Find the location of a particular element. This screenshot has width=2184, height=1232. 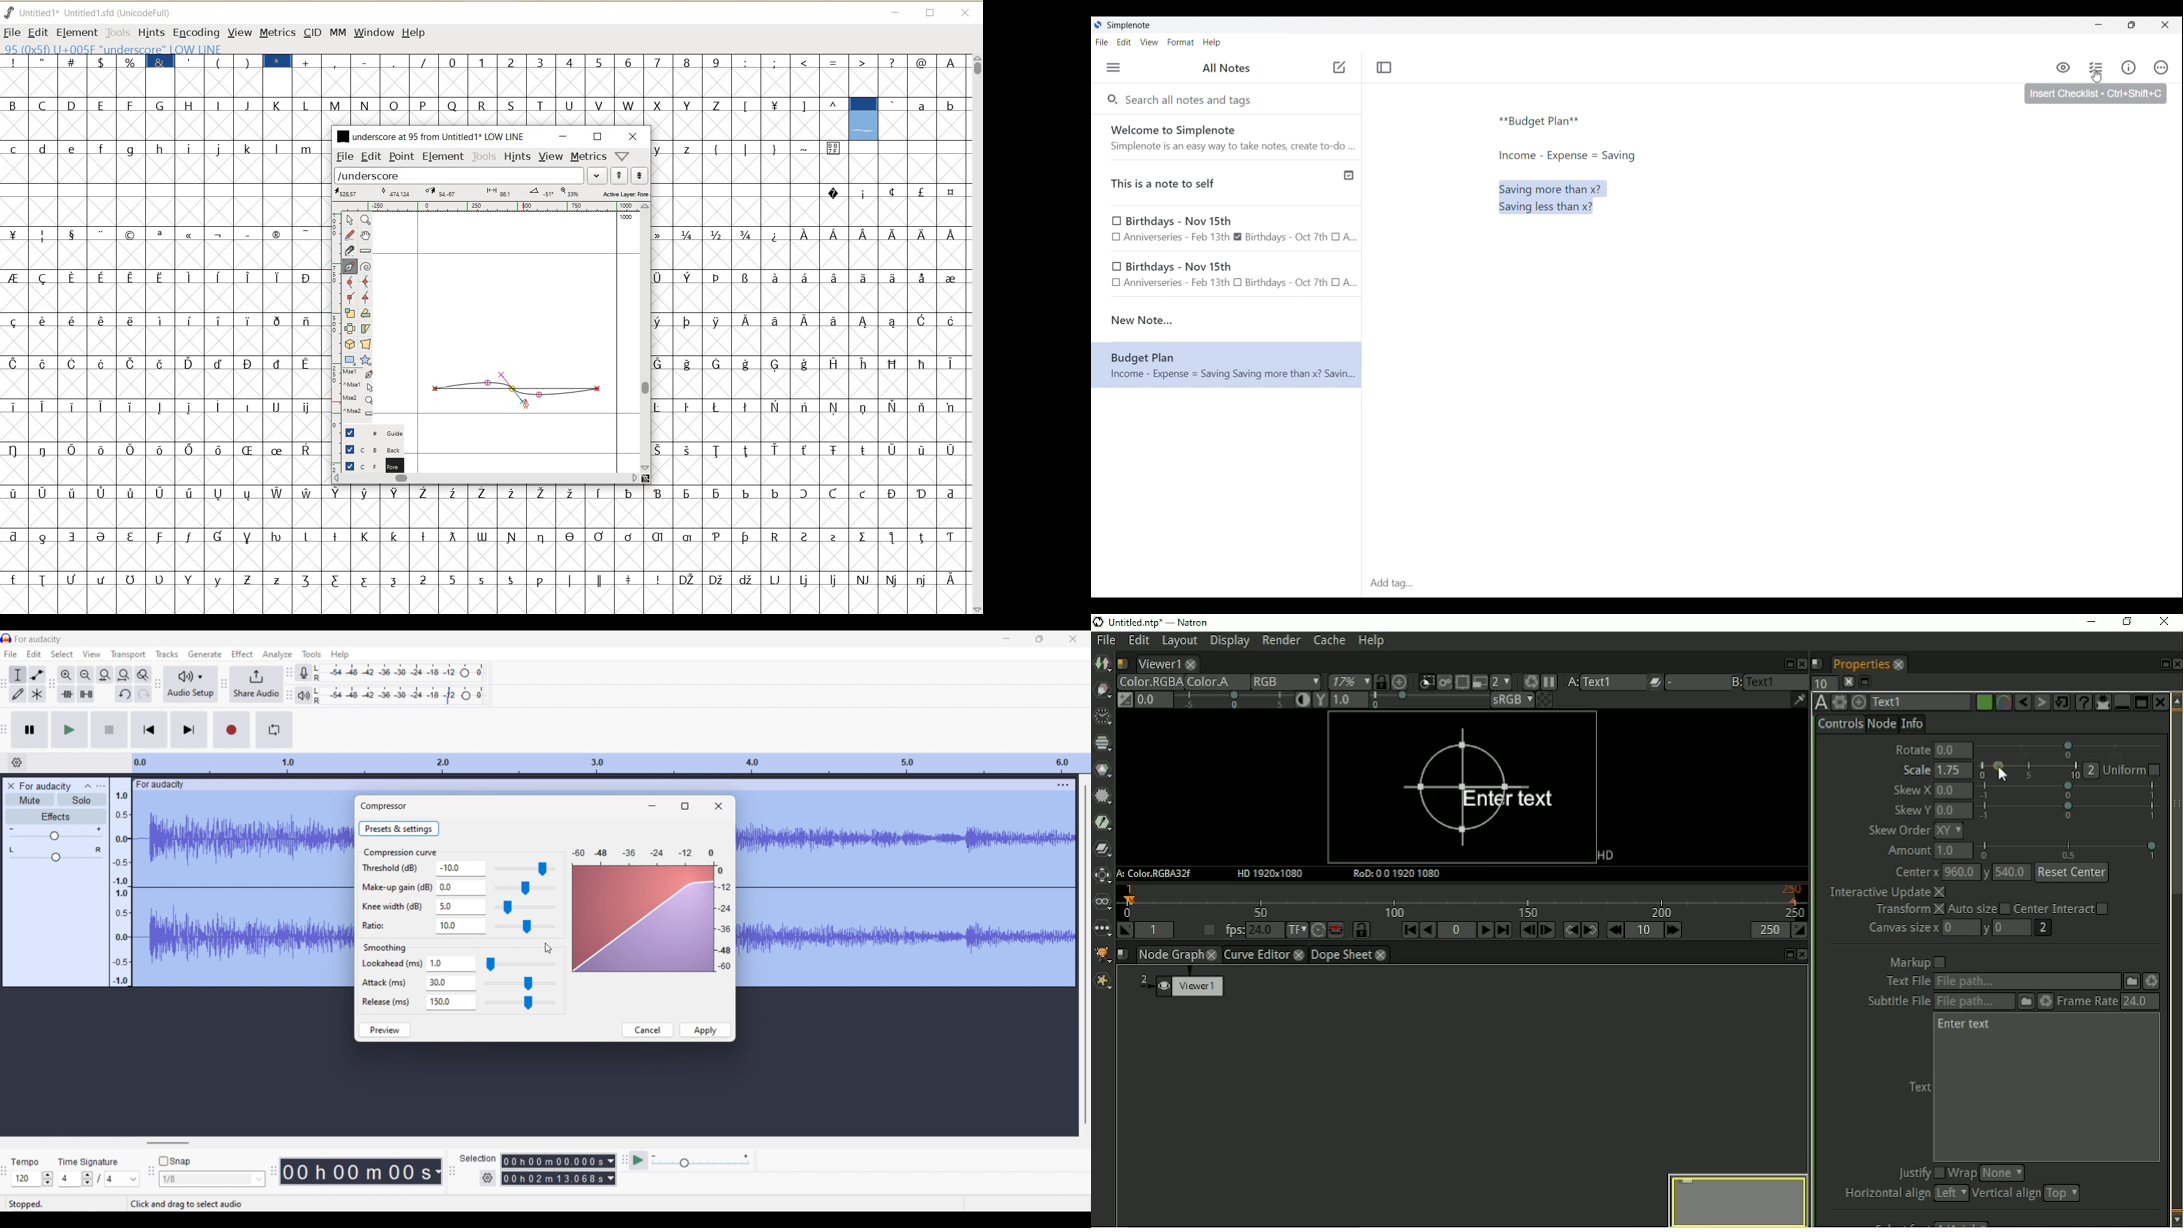

Add a corner point is located at coordinates (366, 297).